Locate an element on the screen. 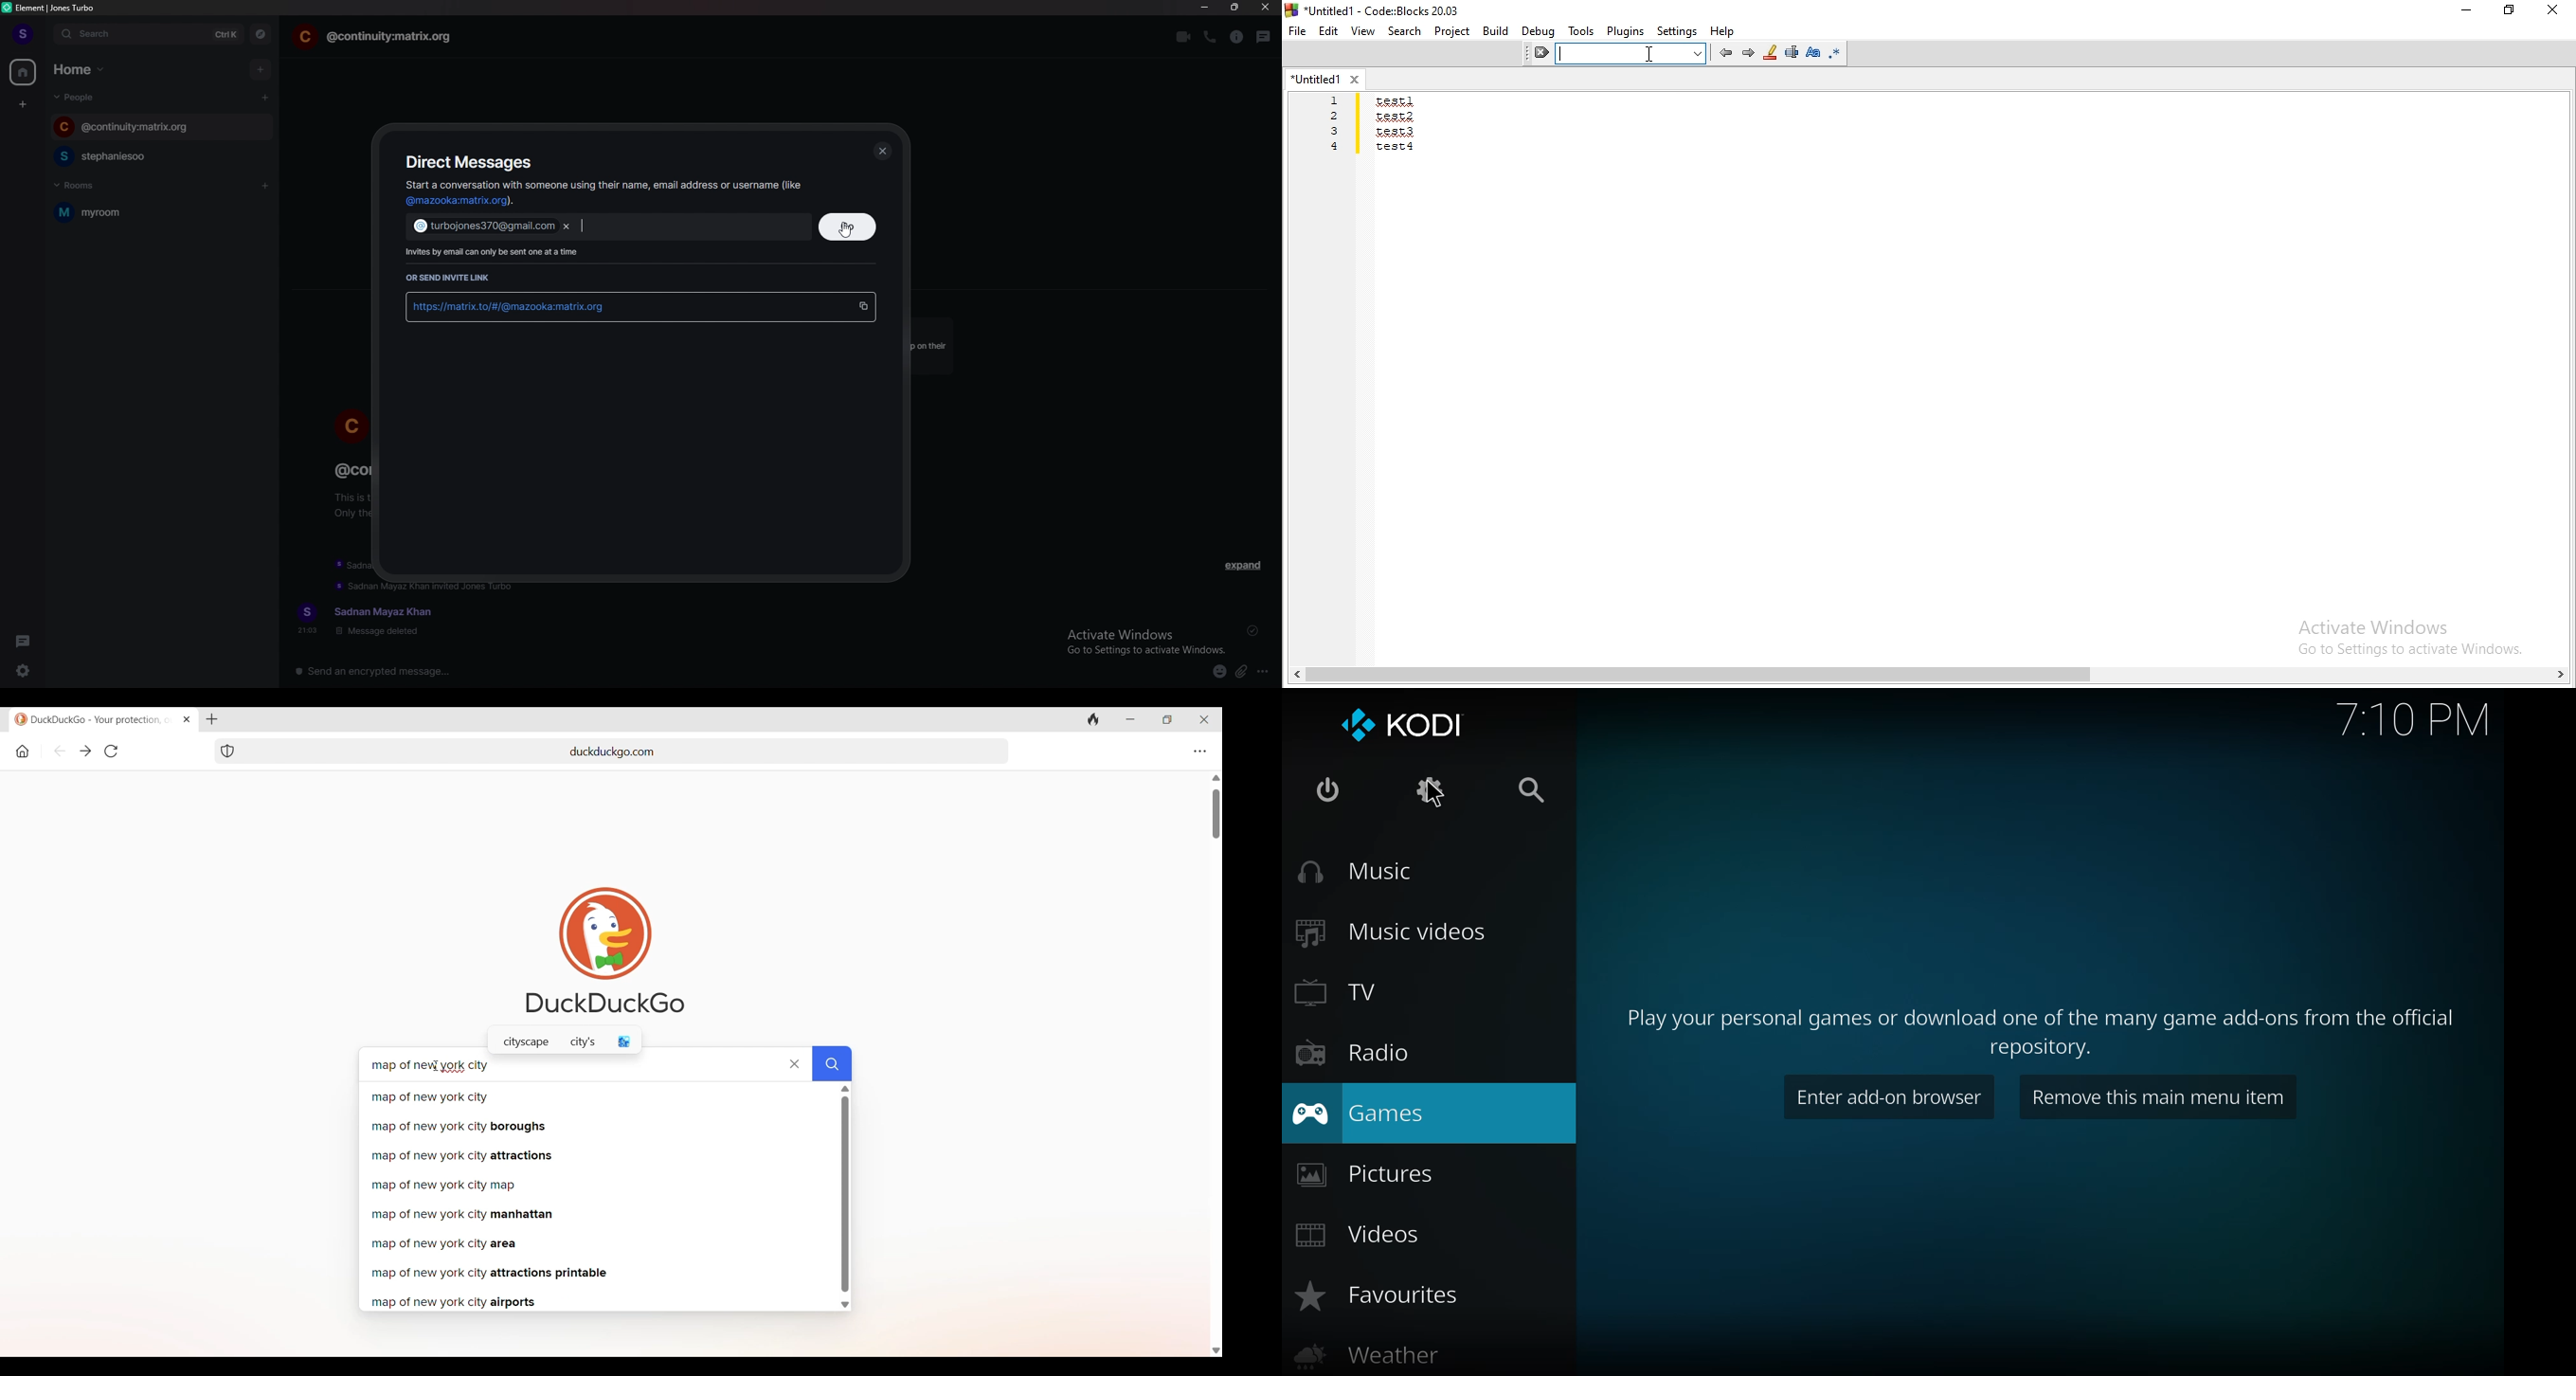 Image resolution: width=2576 pixels, height=1400 pixels. expand is located at coordinates (1242, 565).